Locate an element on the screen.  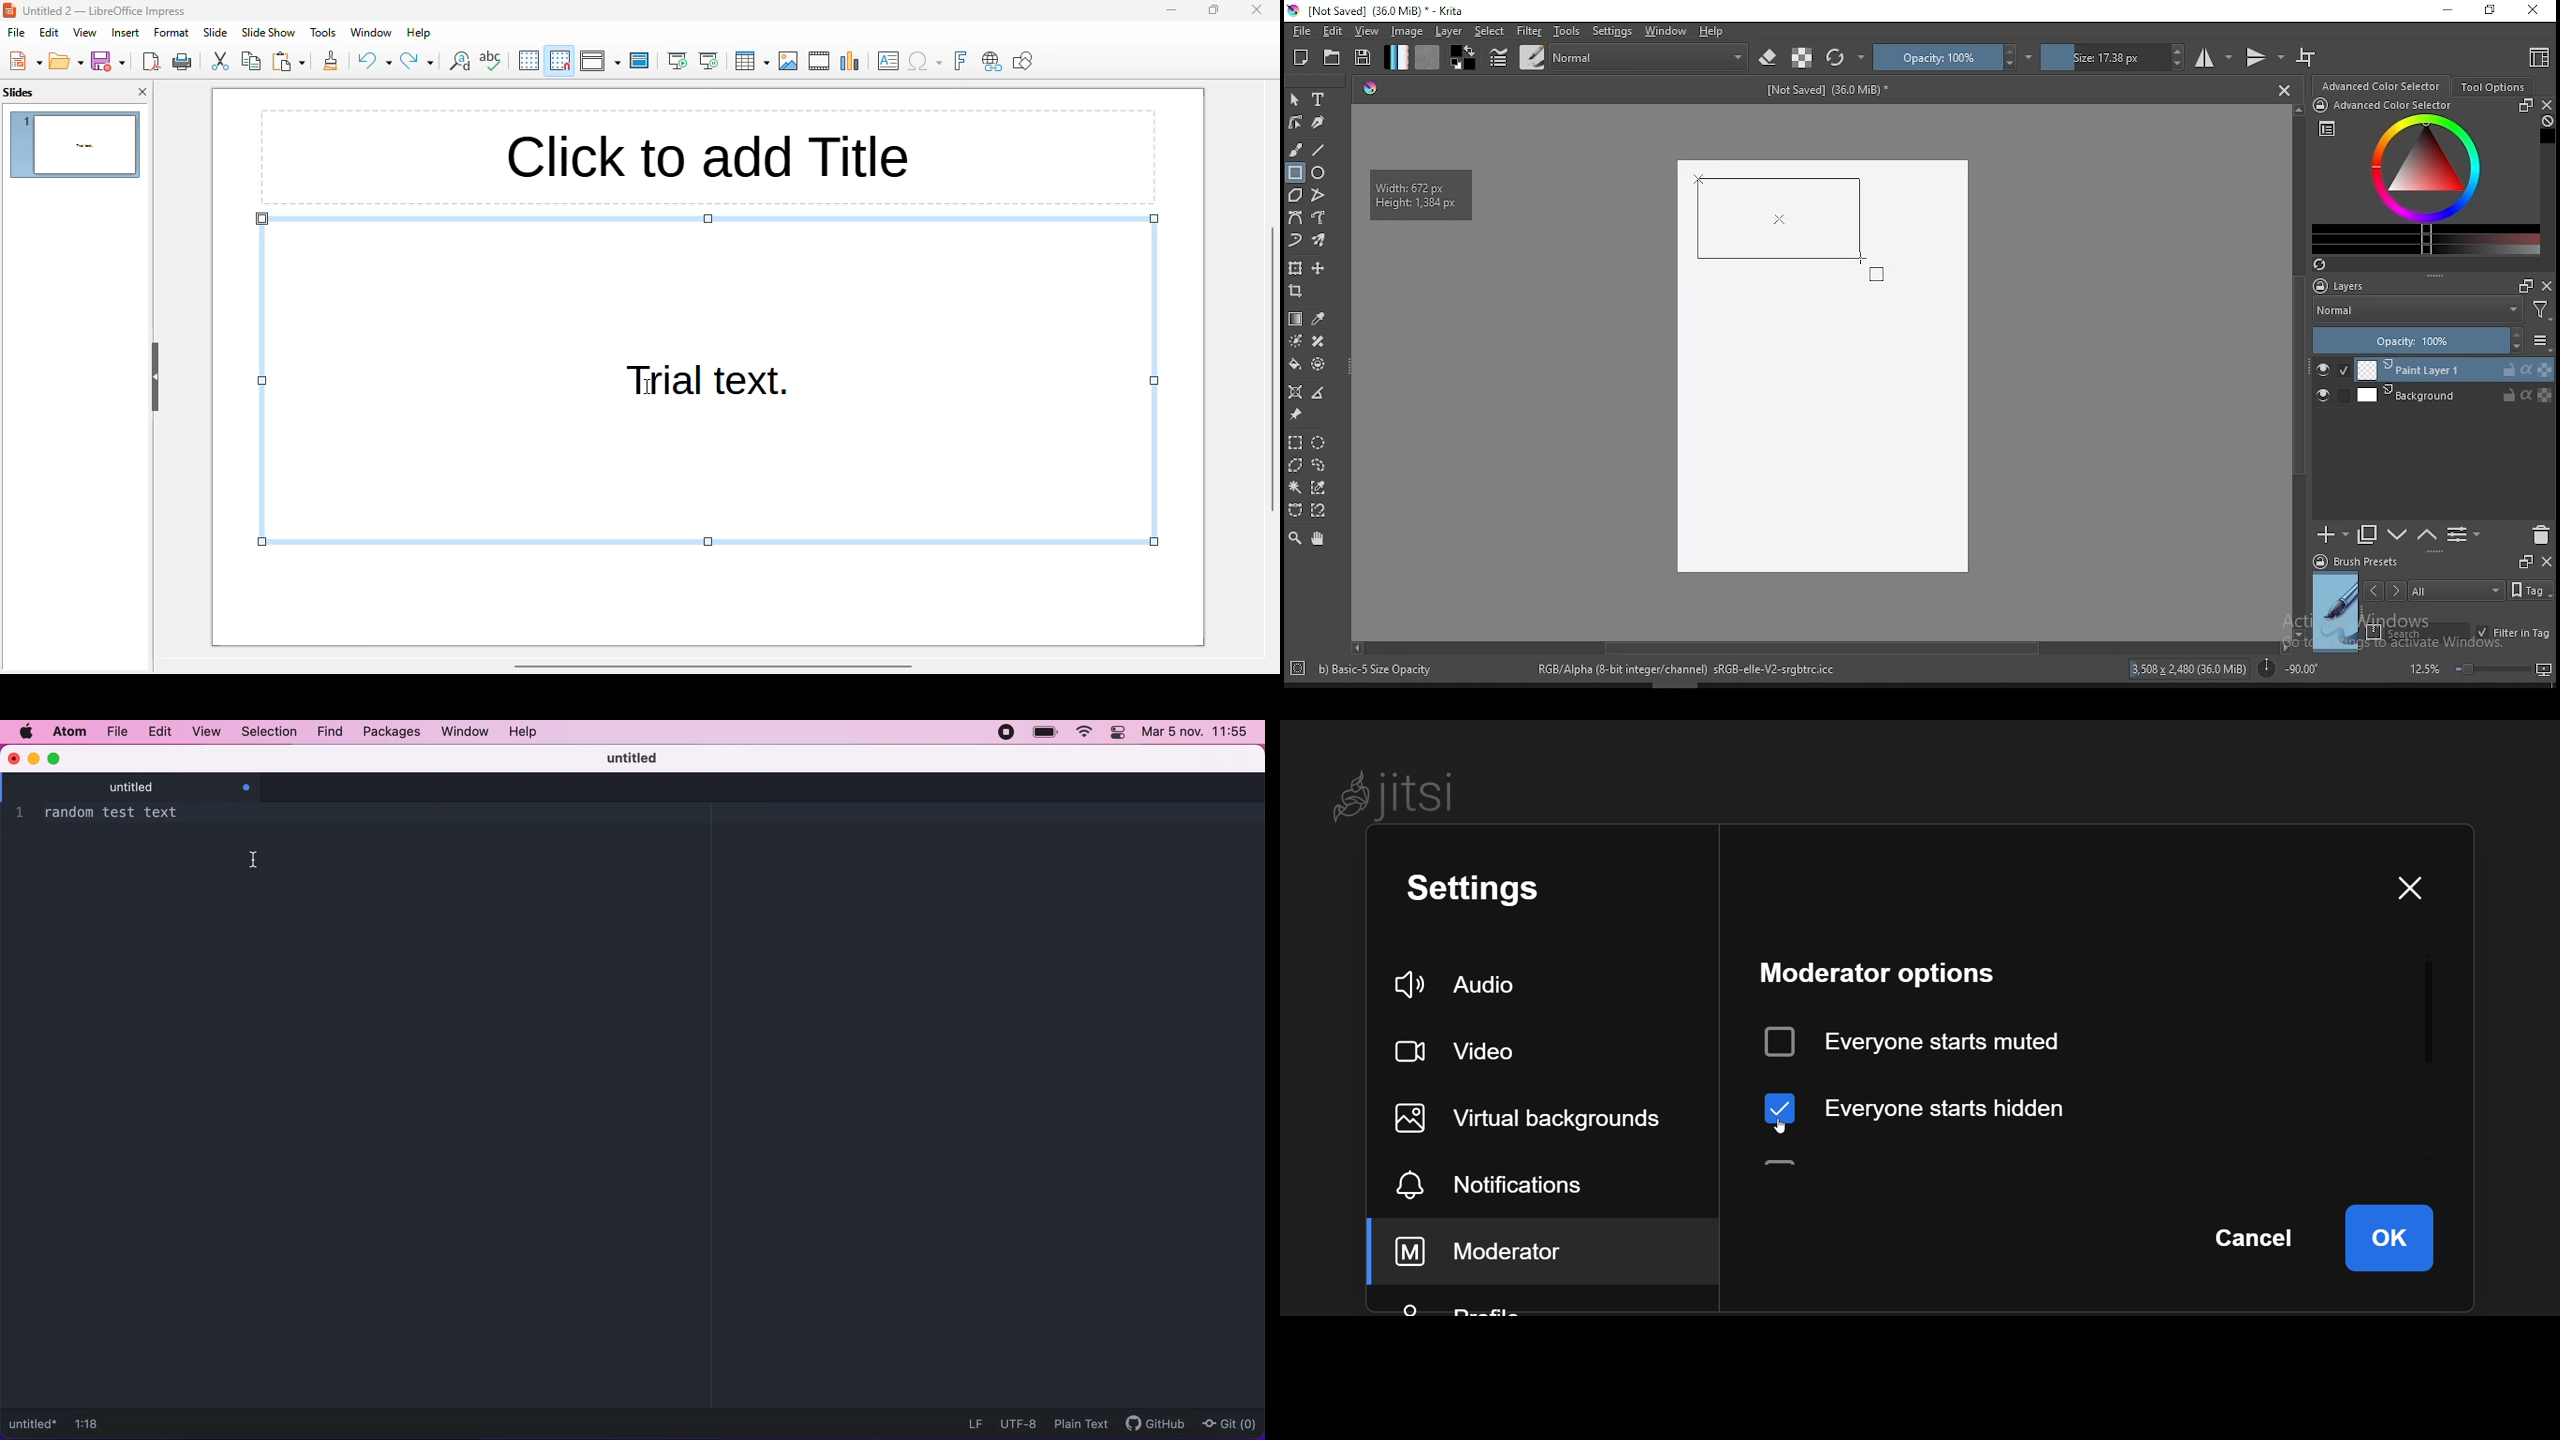
Frames is located at coordinates (2525, 561).